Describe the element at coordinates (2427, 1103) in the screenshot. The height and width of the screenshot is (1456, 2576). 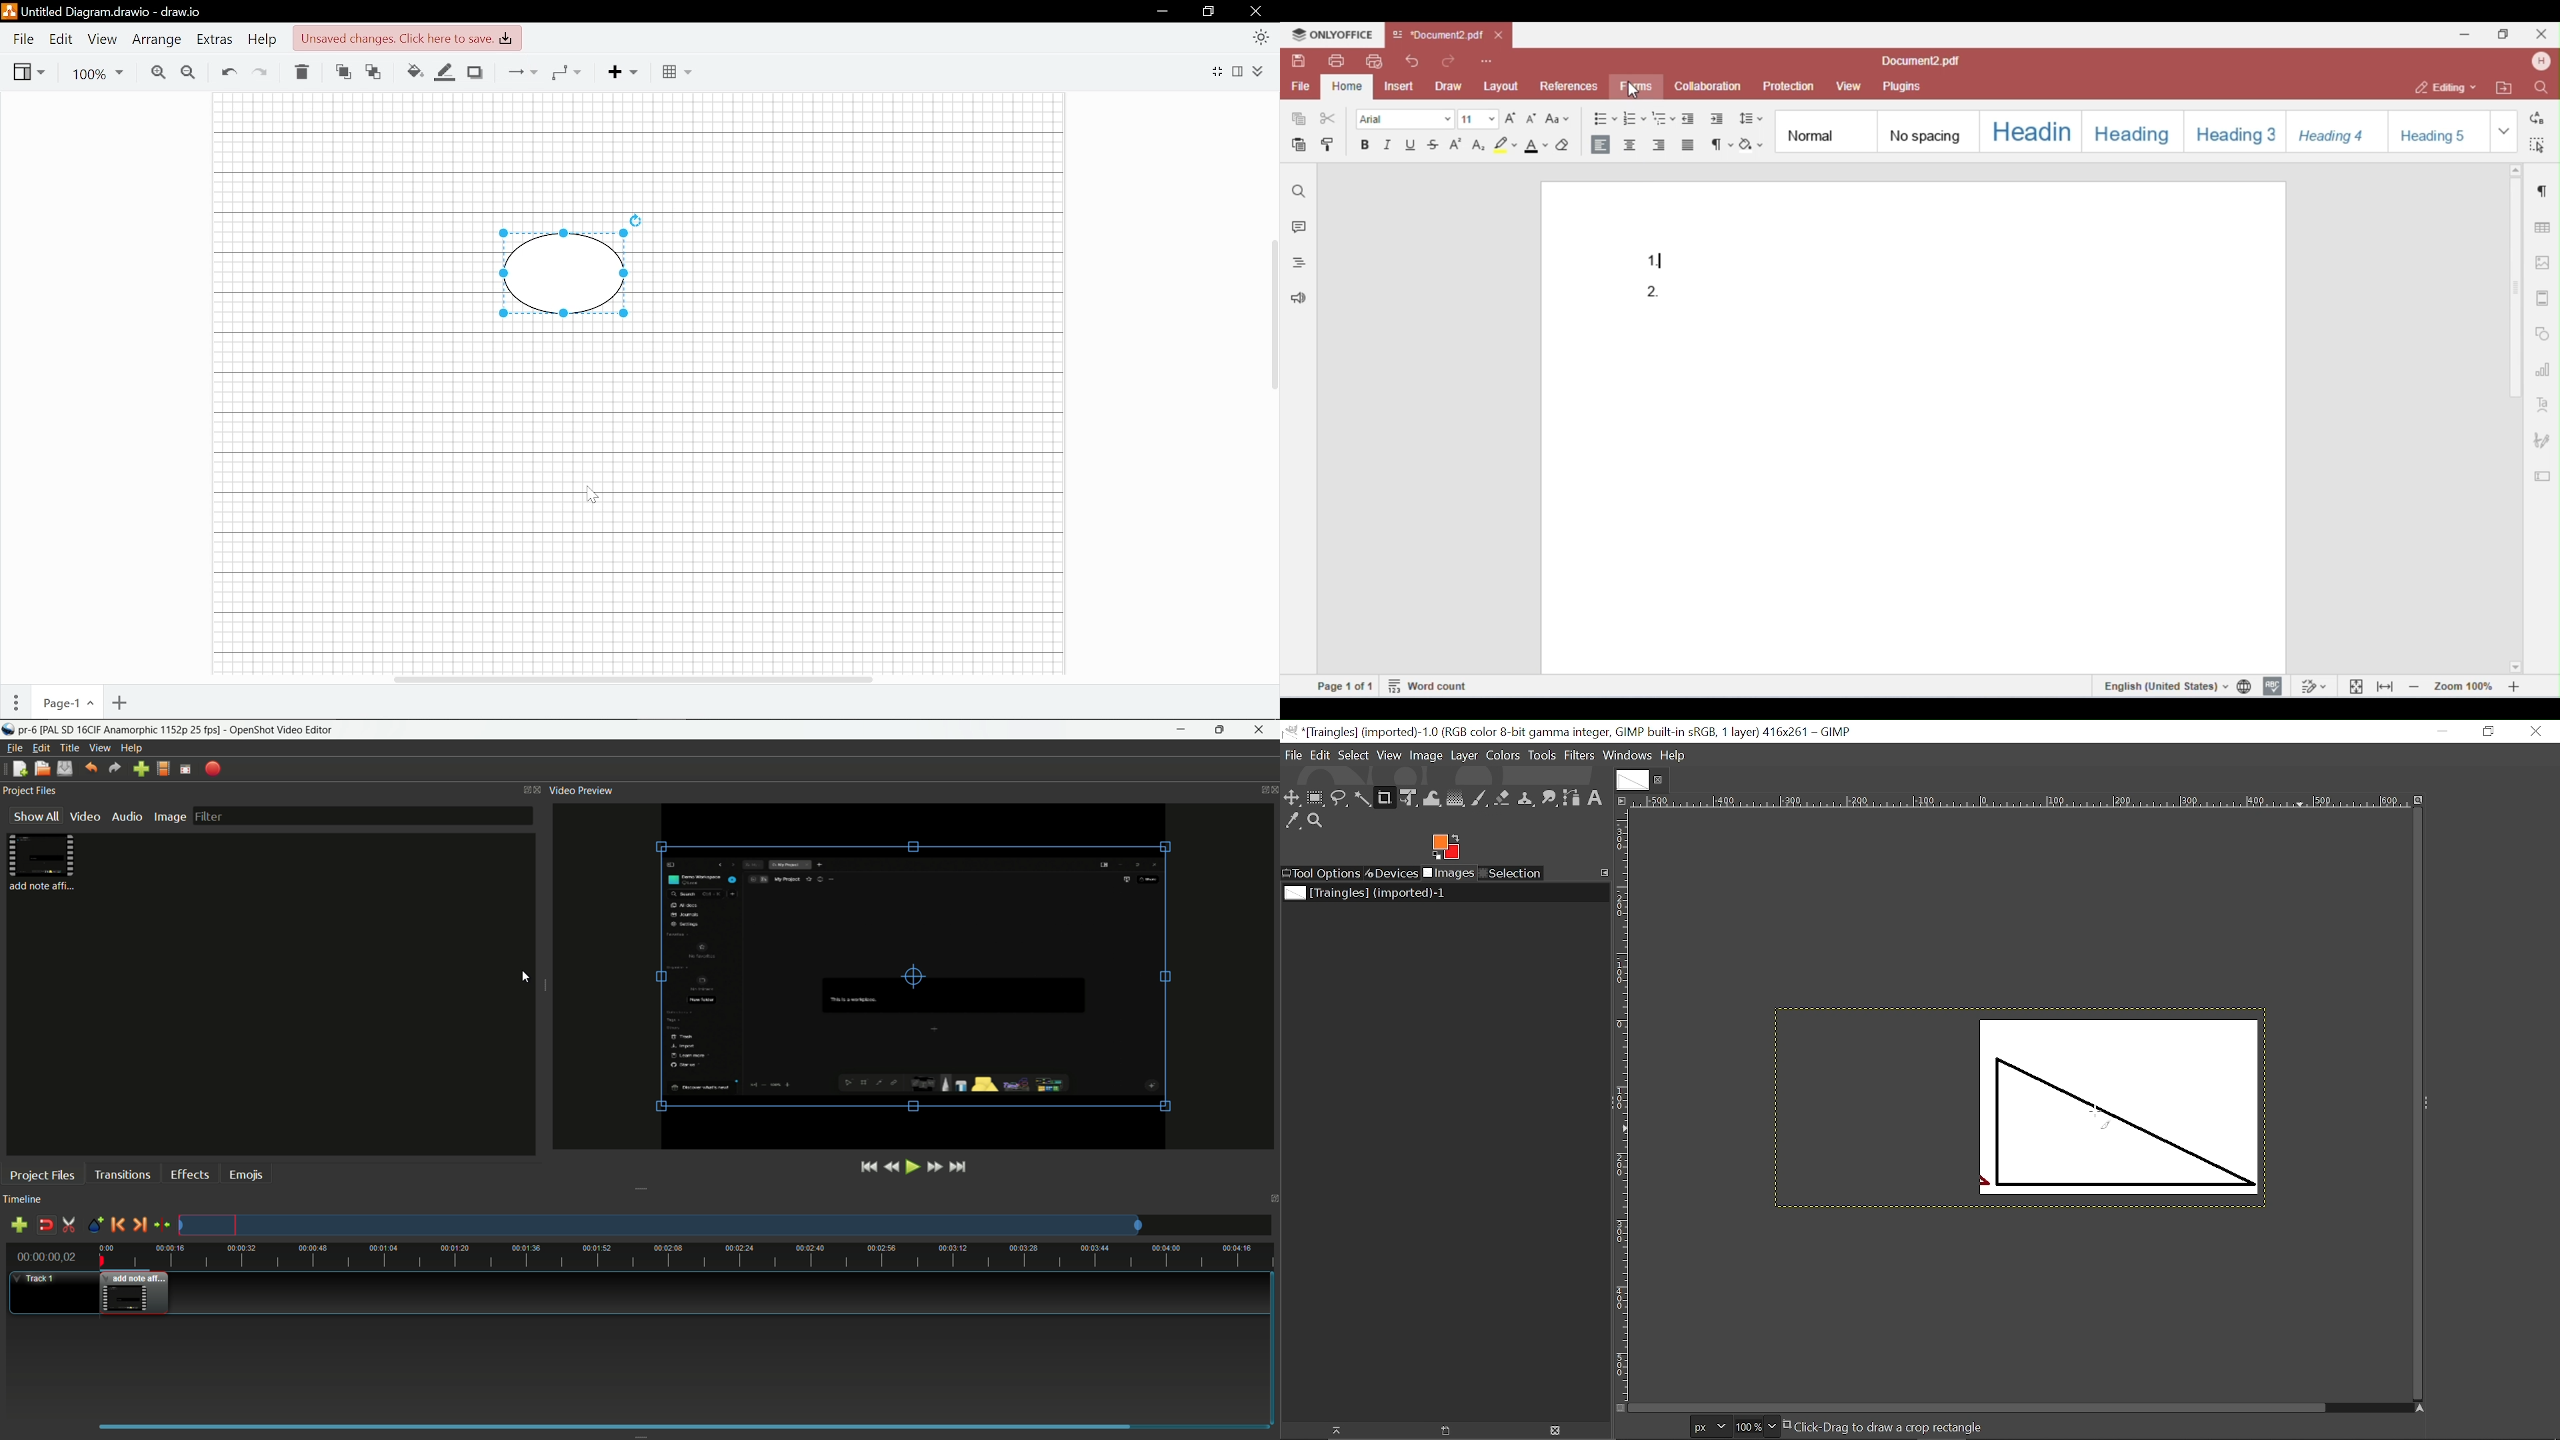
I see `Show sidebar menu` at that location.